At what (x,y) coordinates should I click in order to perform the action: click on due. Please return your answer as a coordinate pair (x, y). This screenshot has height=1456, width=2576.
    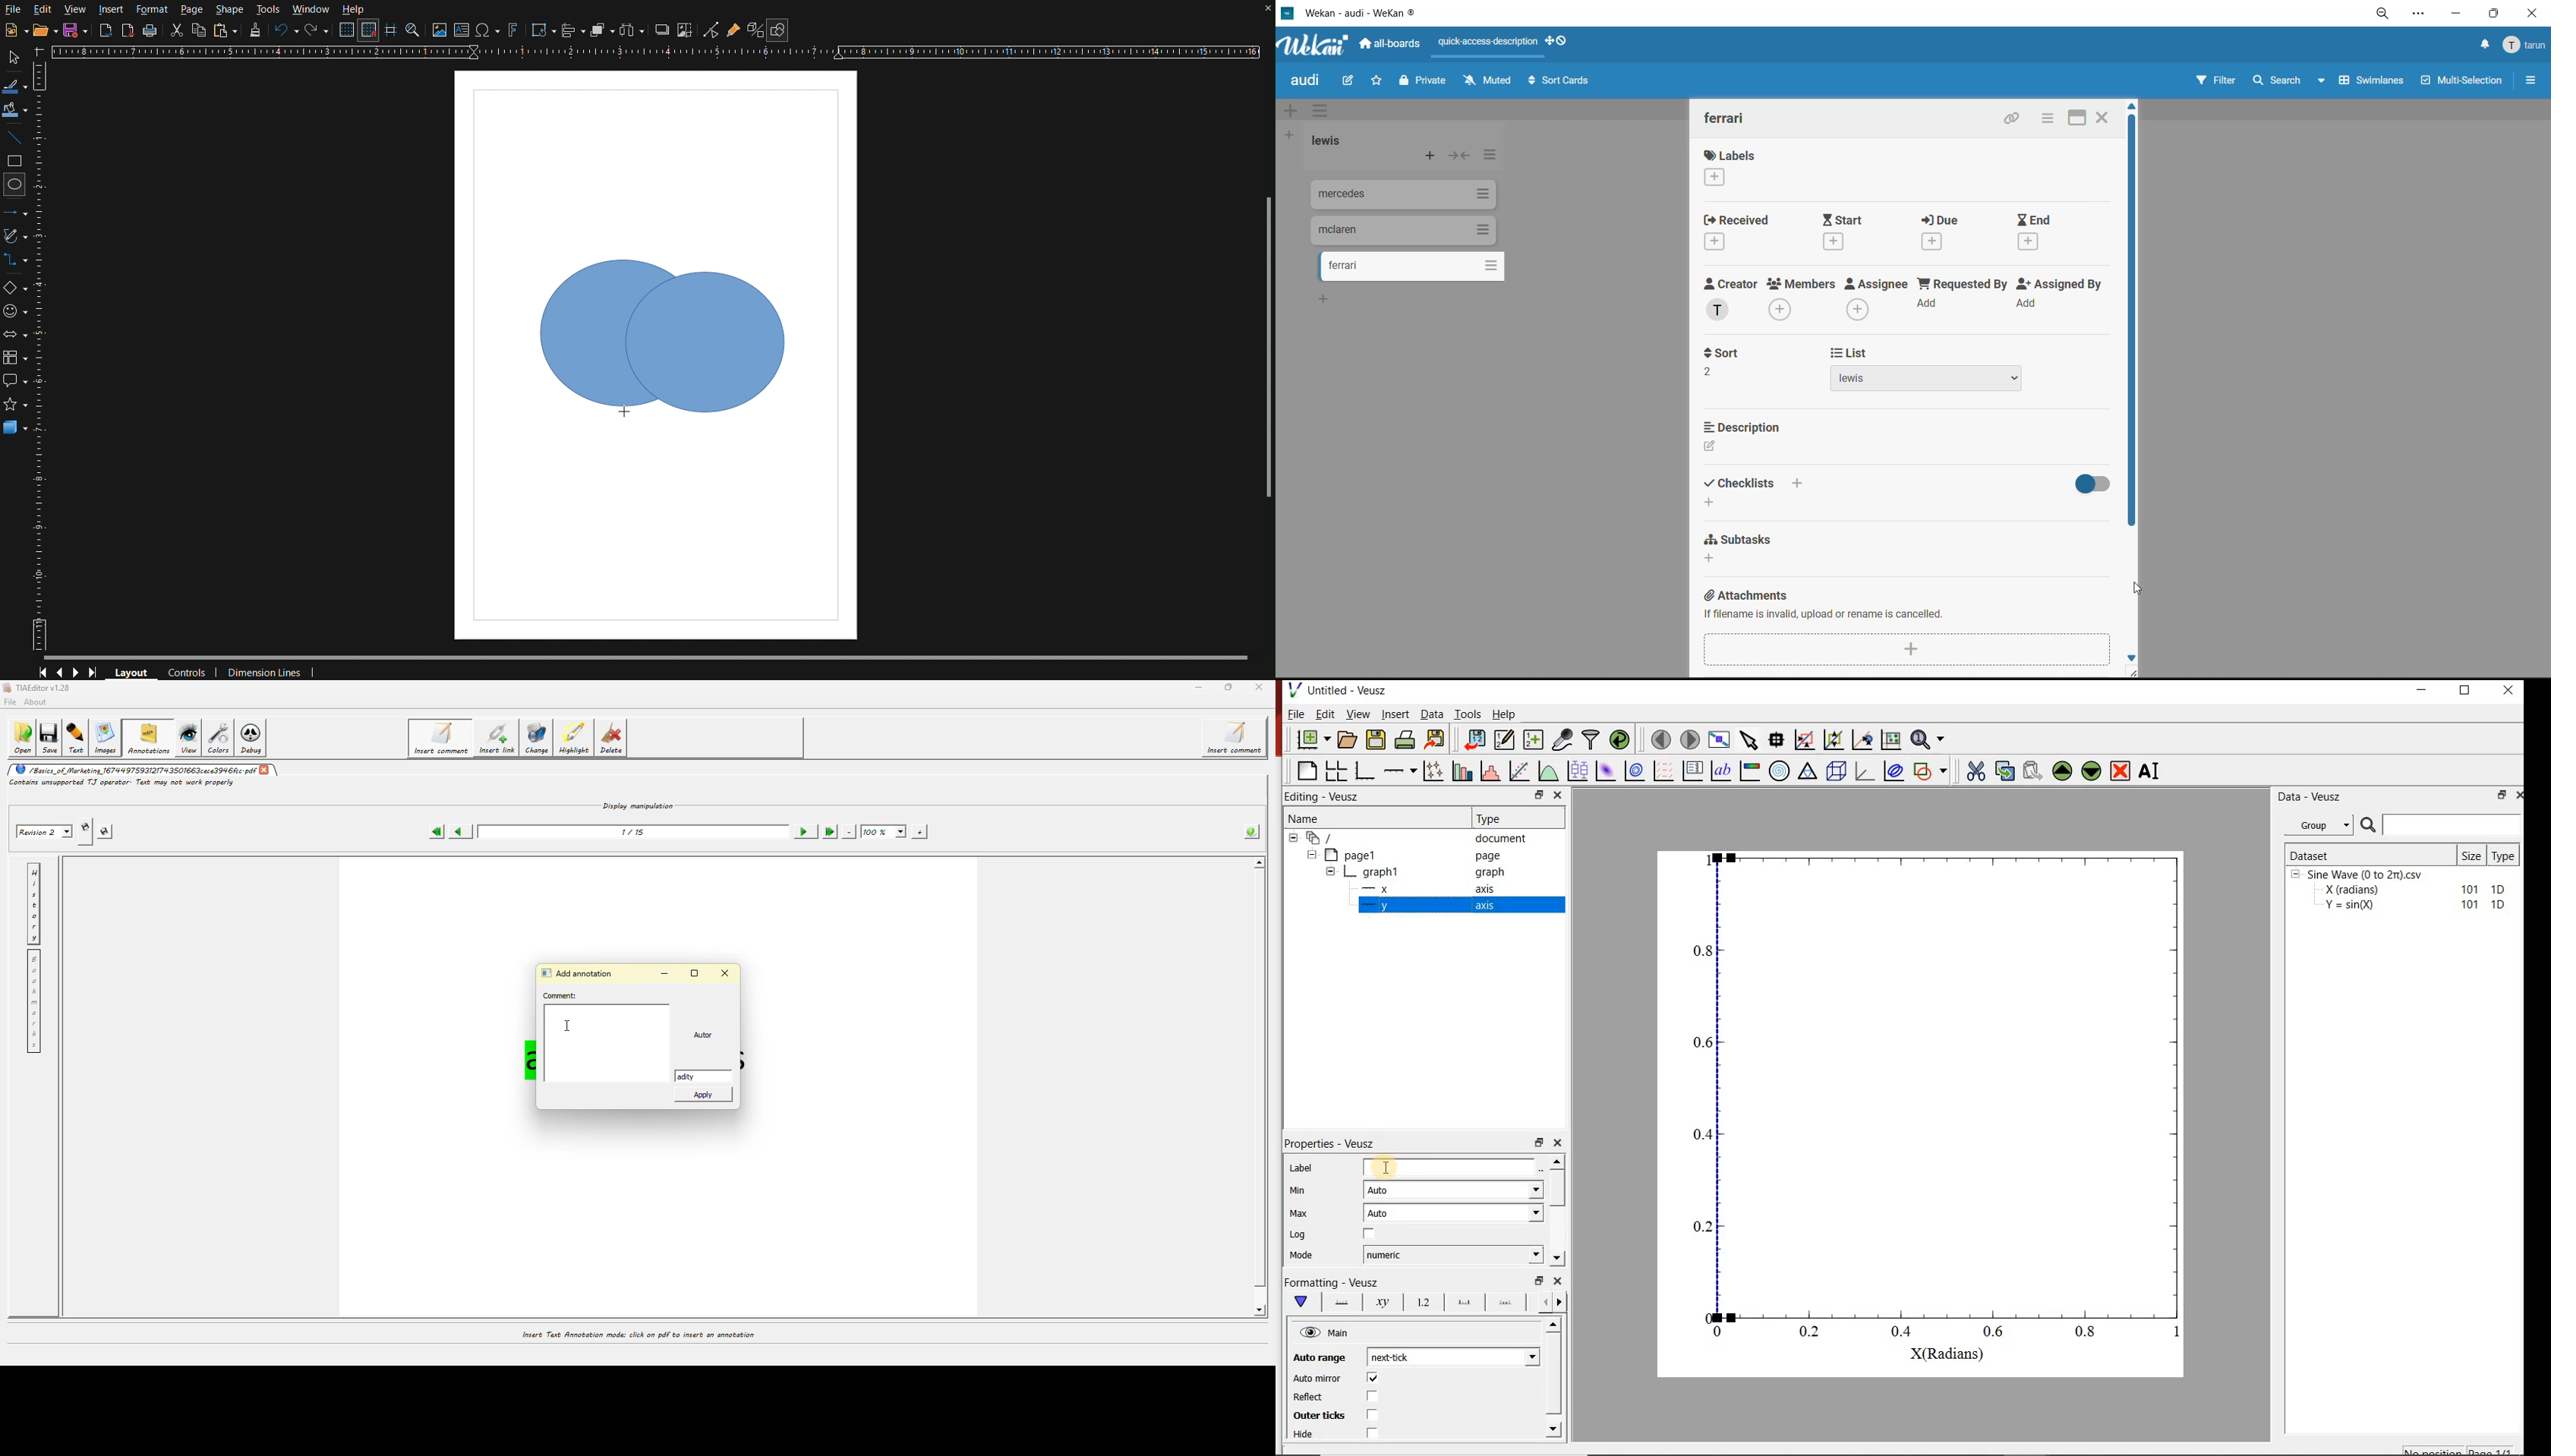
    Looking at the image, I should click on (1946, 231).